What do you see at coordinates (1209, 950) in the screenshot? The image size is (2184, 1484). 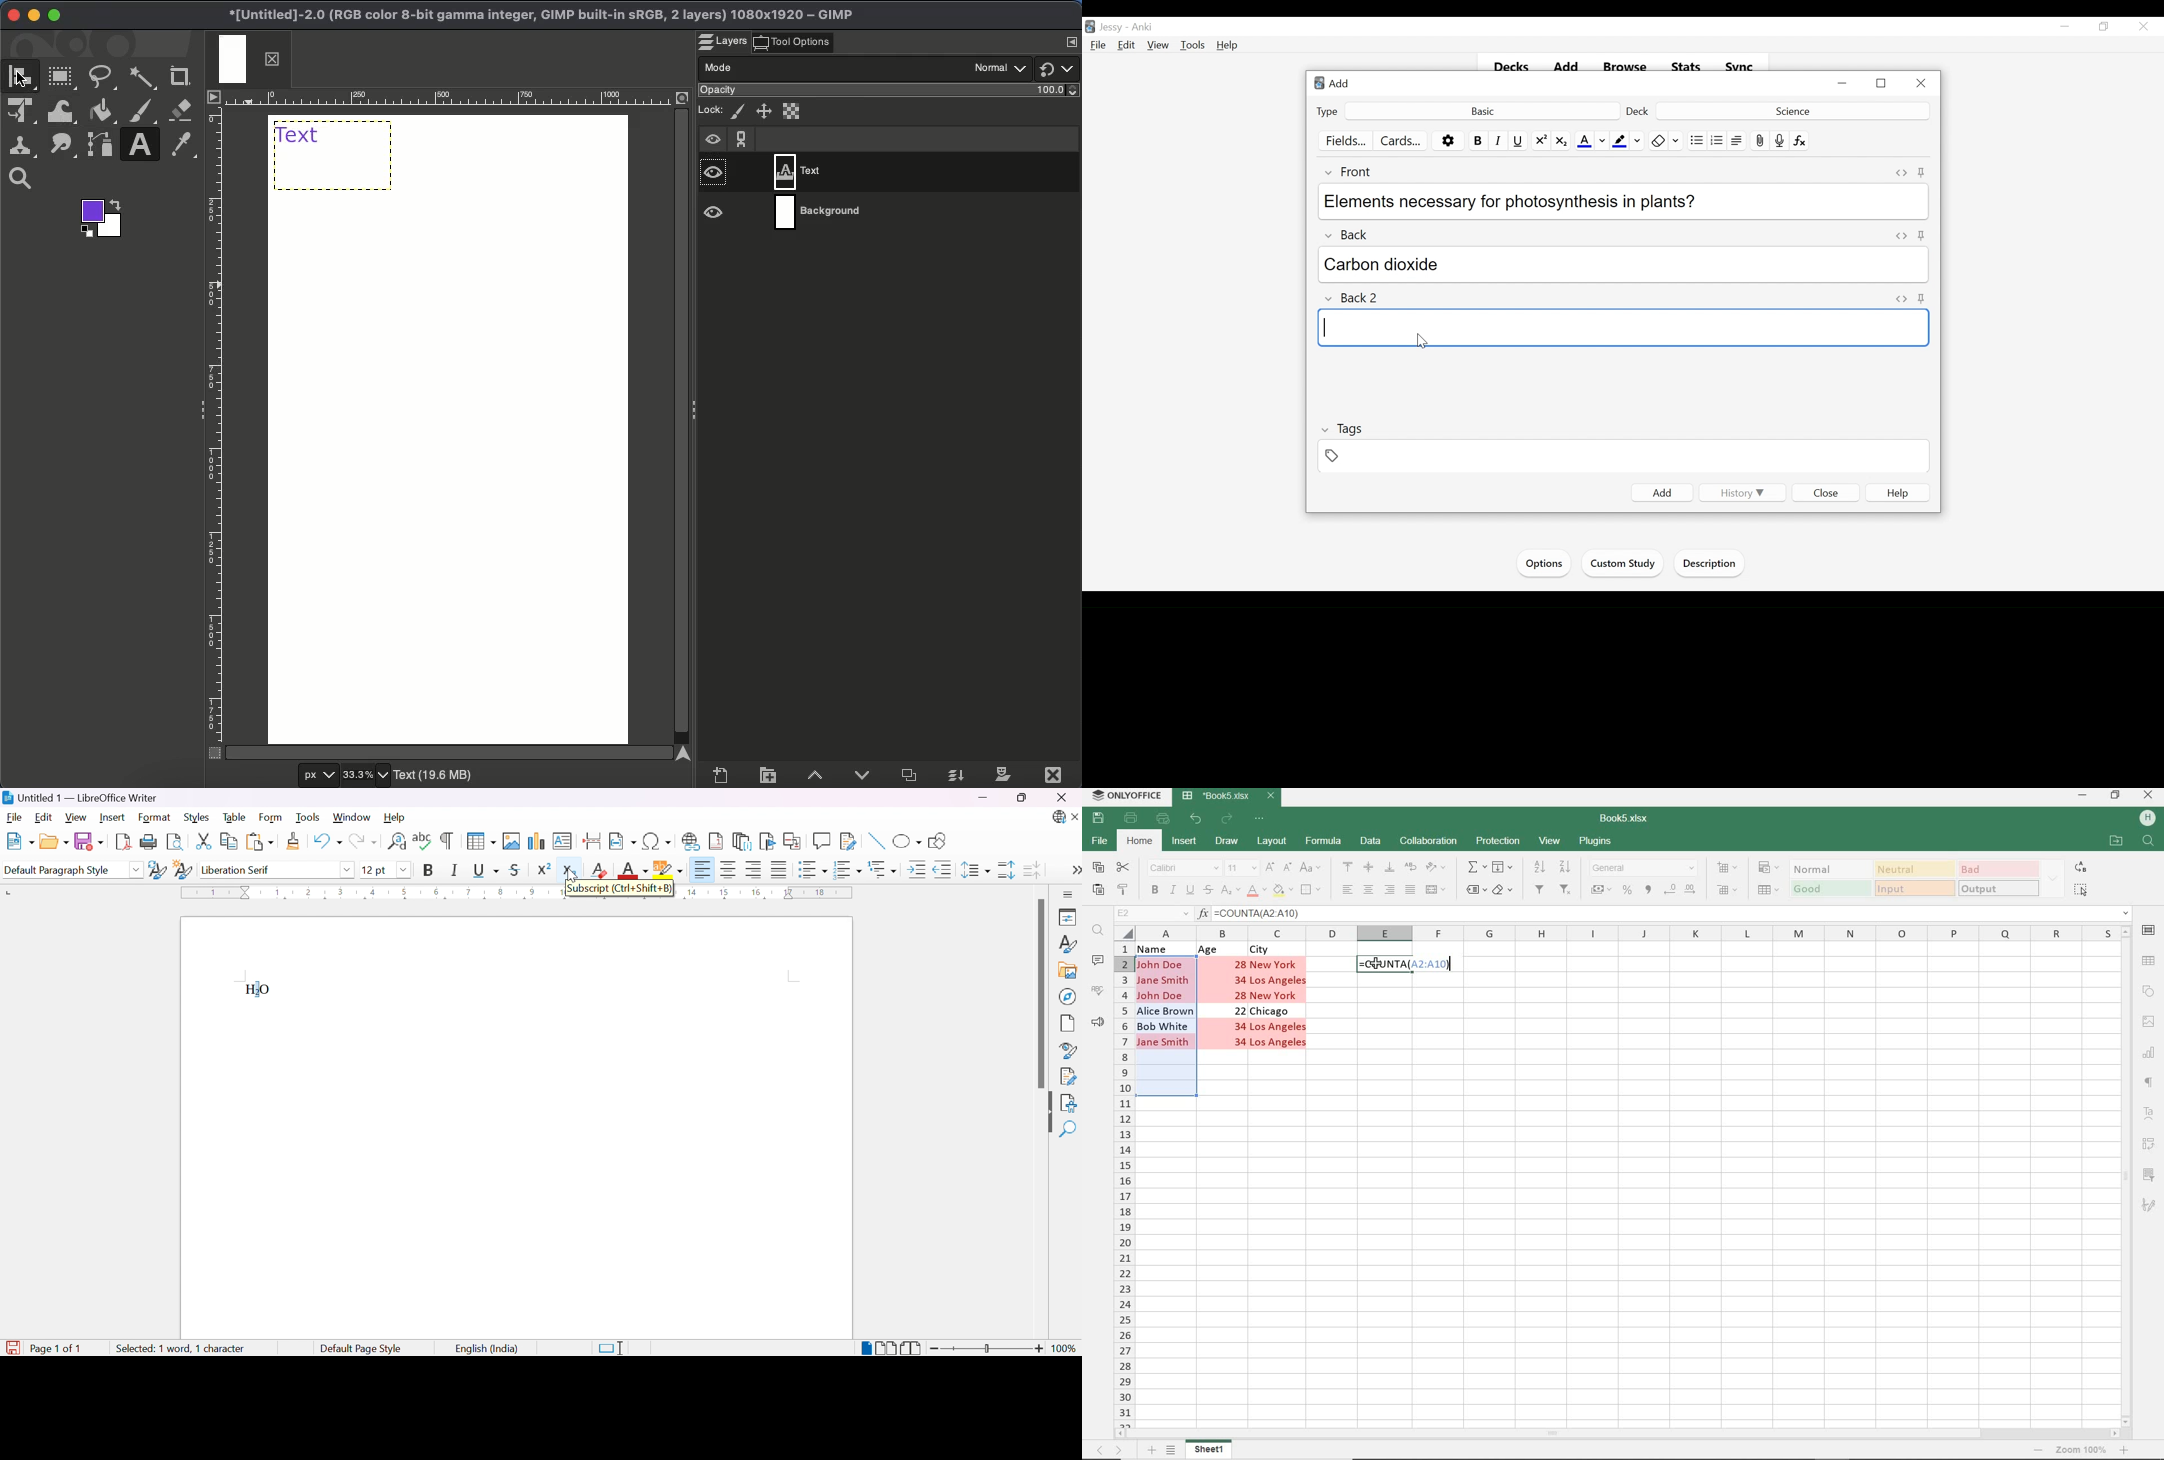 I see `Age` at bounding box center [1209, 950].